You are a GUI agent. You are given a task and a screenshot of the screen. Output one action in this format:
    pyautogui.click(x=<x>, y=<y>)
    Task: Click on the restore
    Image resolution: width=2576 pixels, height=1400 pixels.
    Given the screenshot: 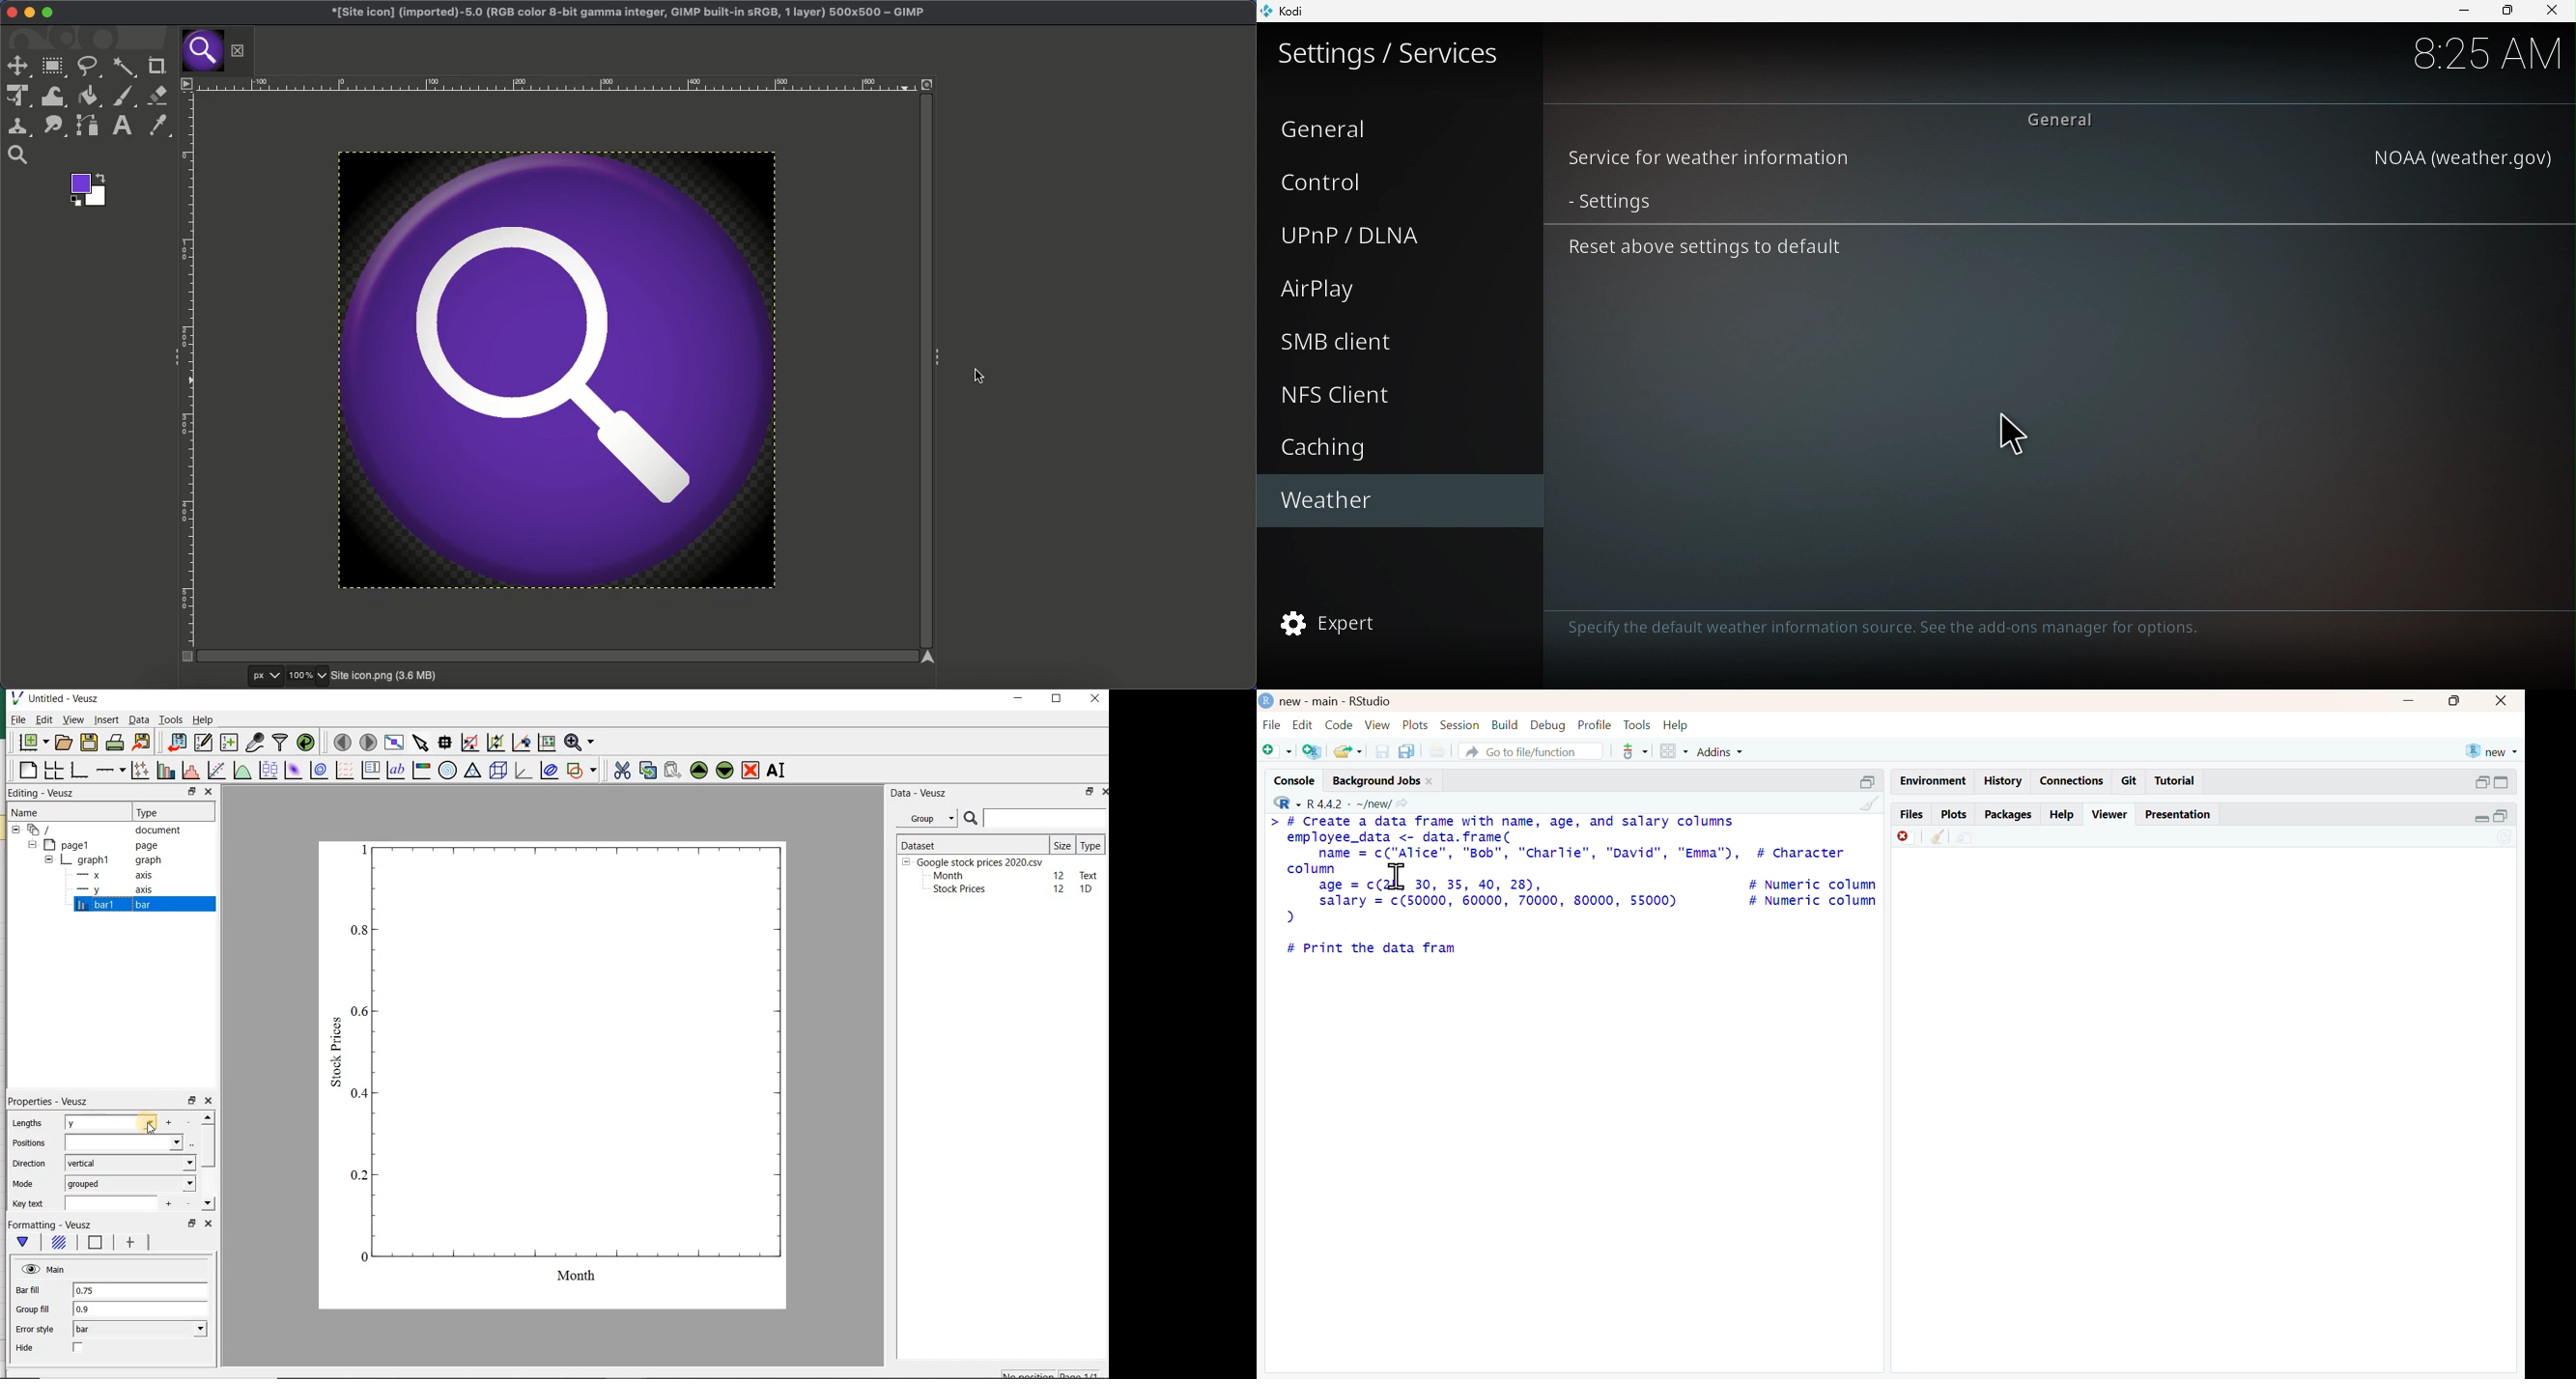 What is the action you would take?
    pyautogui.click(x=191, y=1223)
    